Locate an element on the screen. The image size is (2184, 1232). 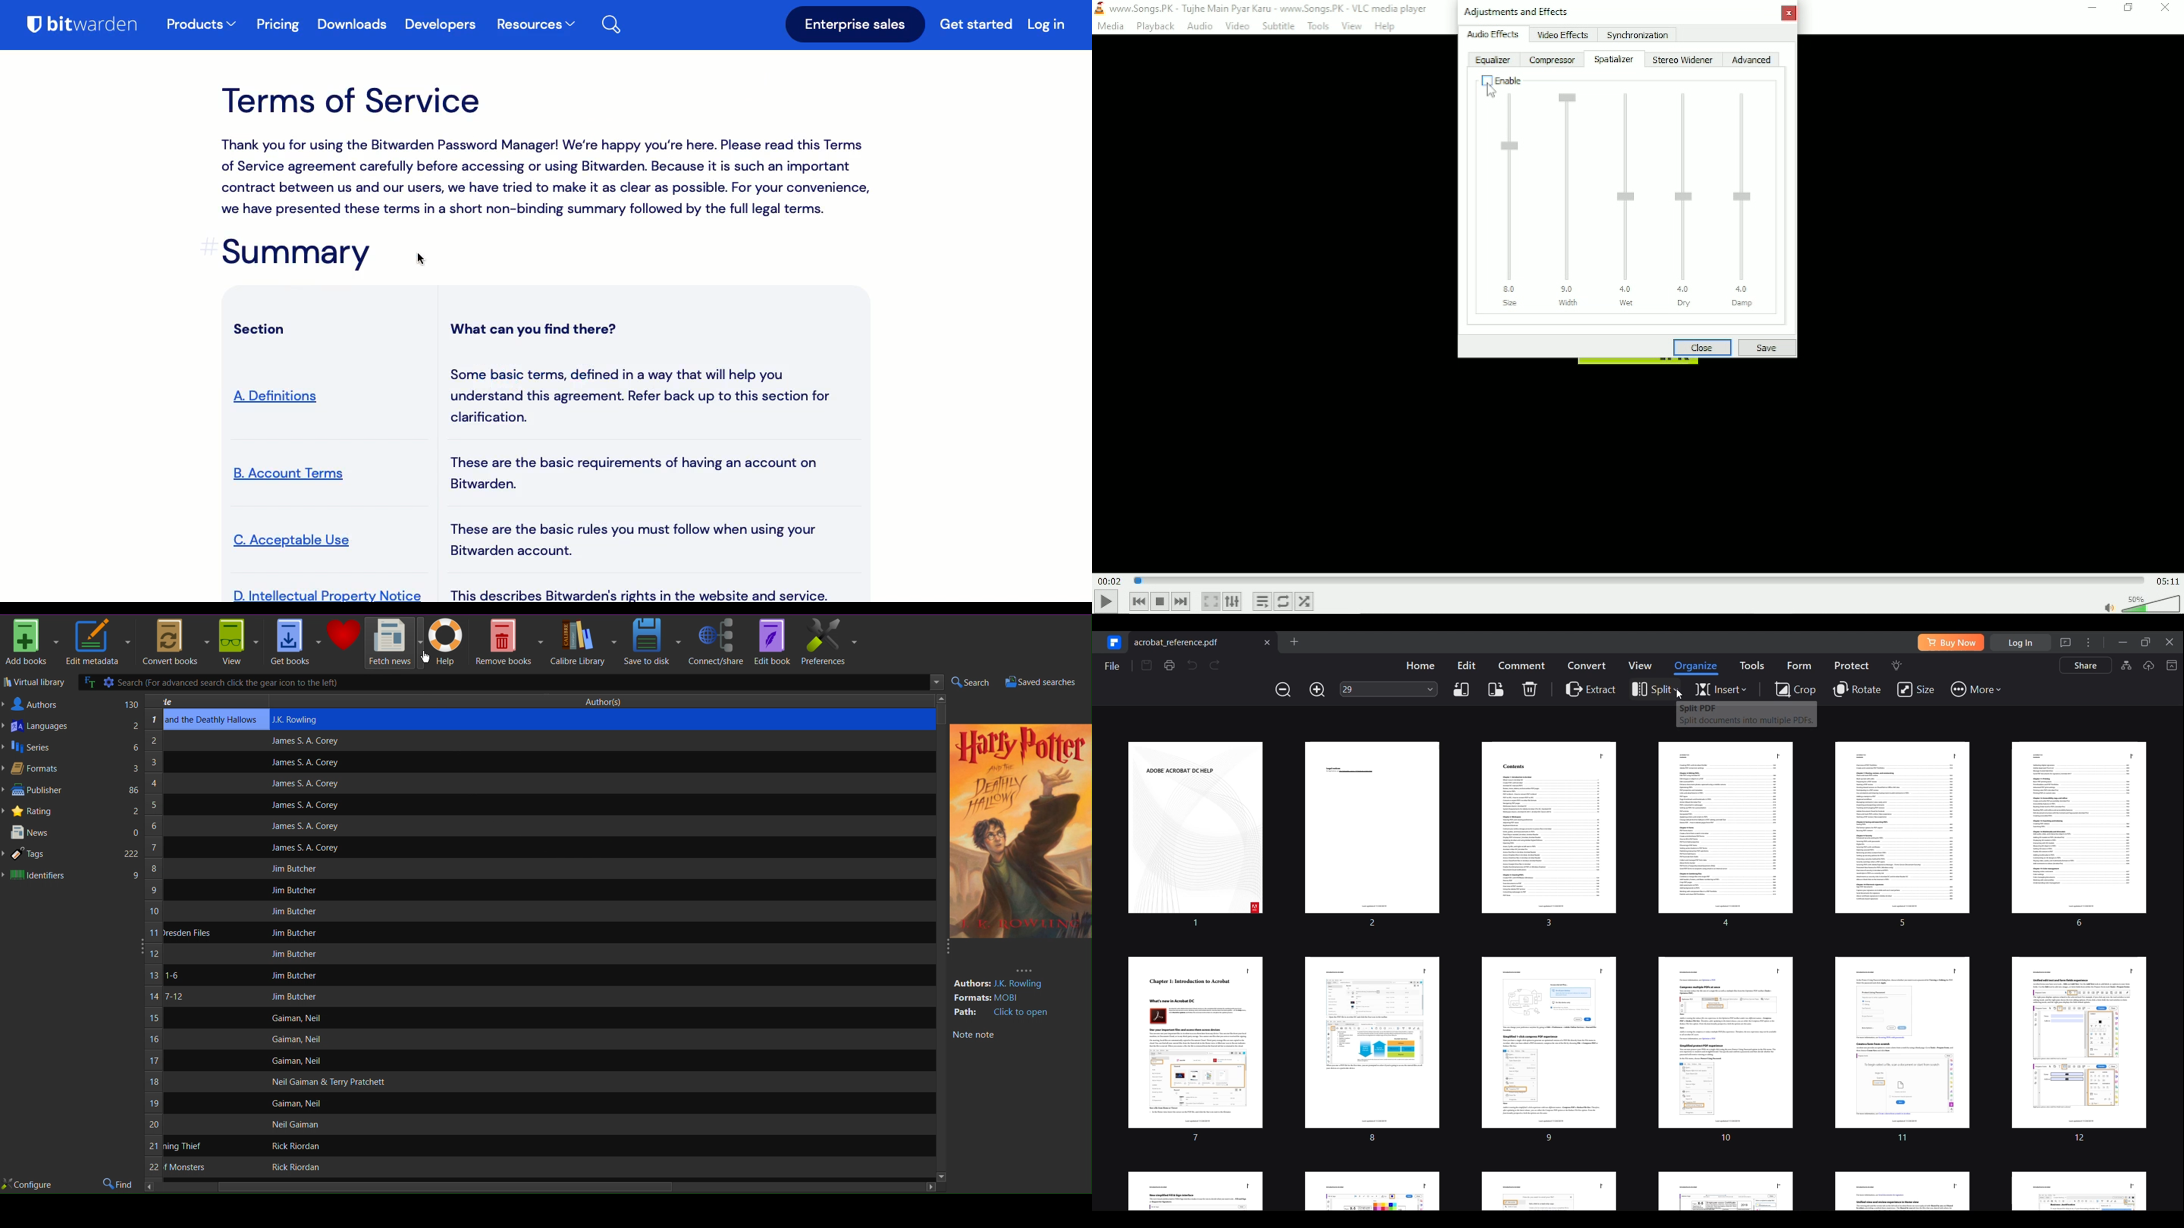
Next is located at coordinates (1181, 601).